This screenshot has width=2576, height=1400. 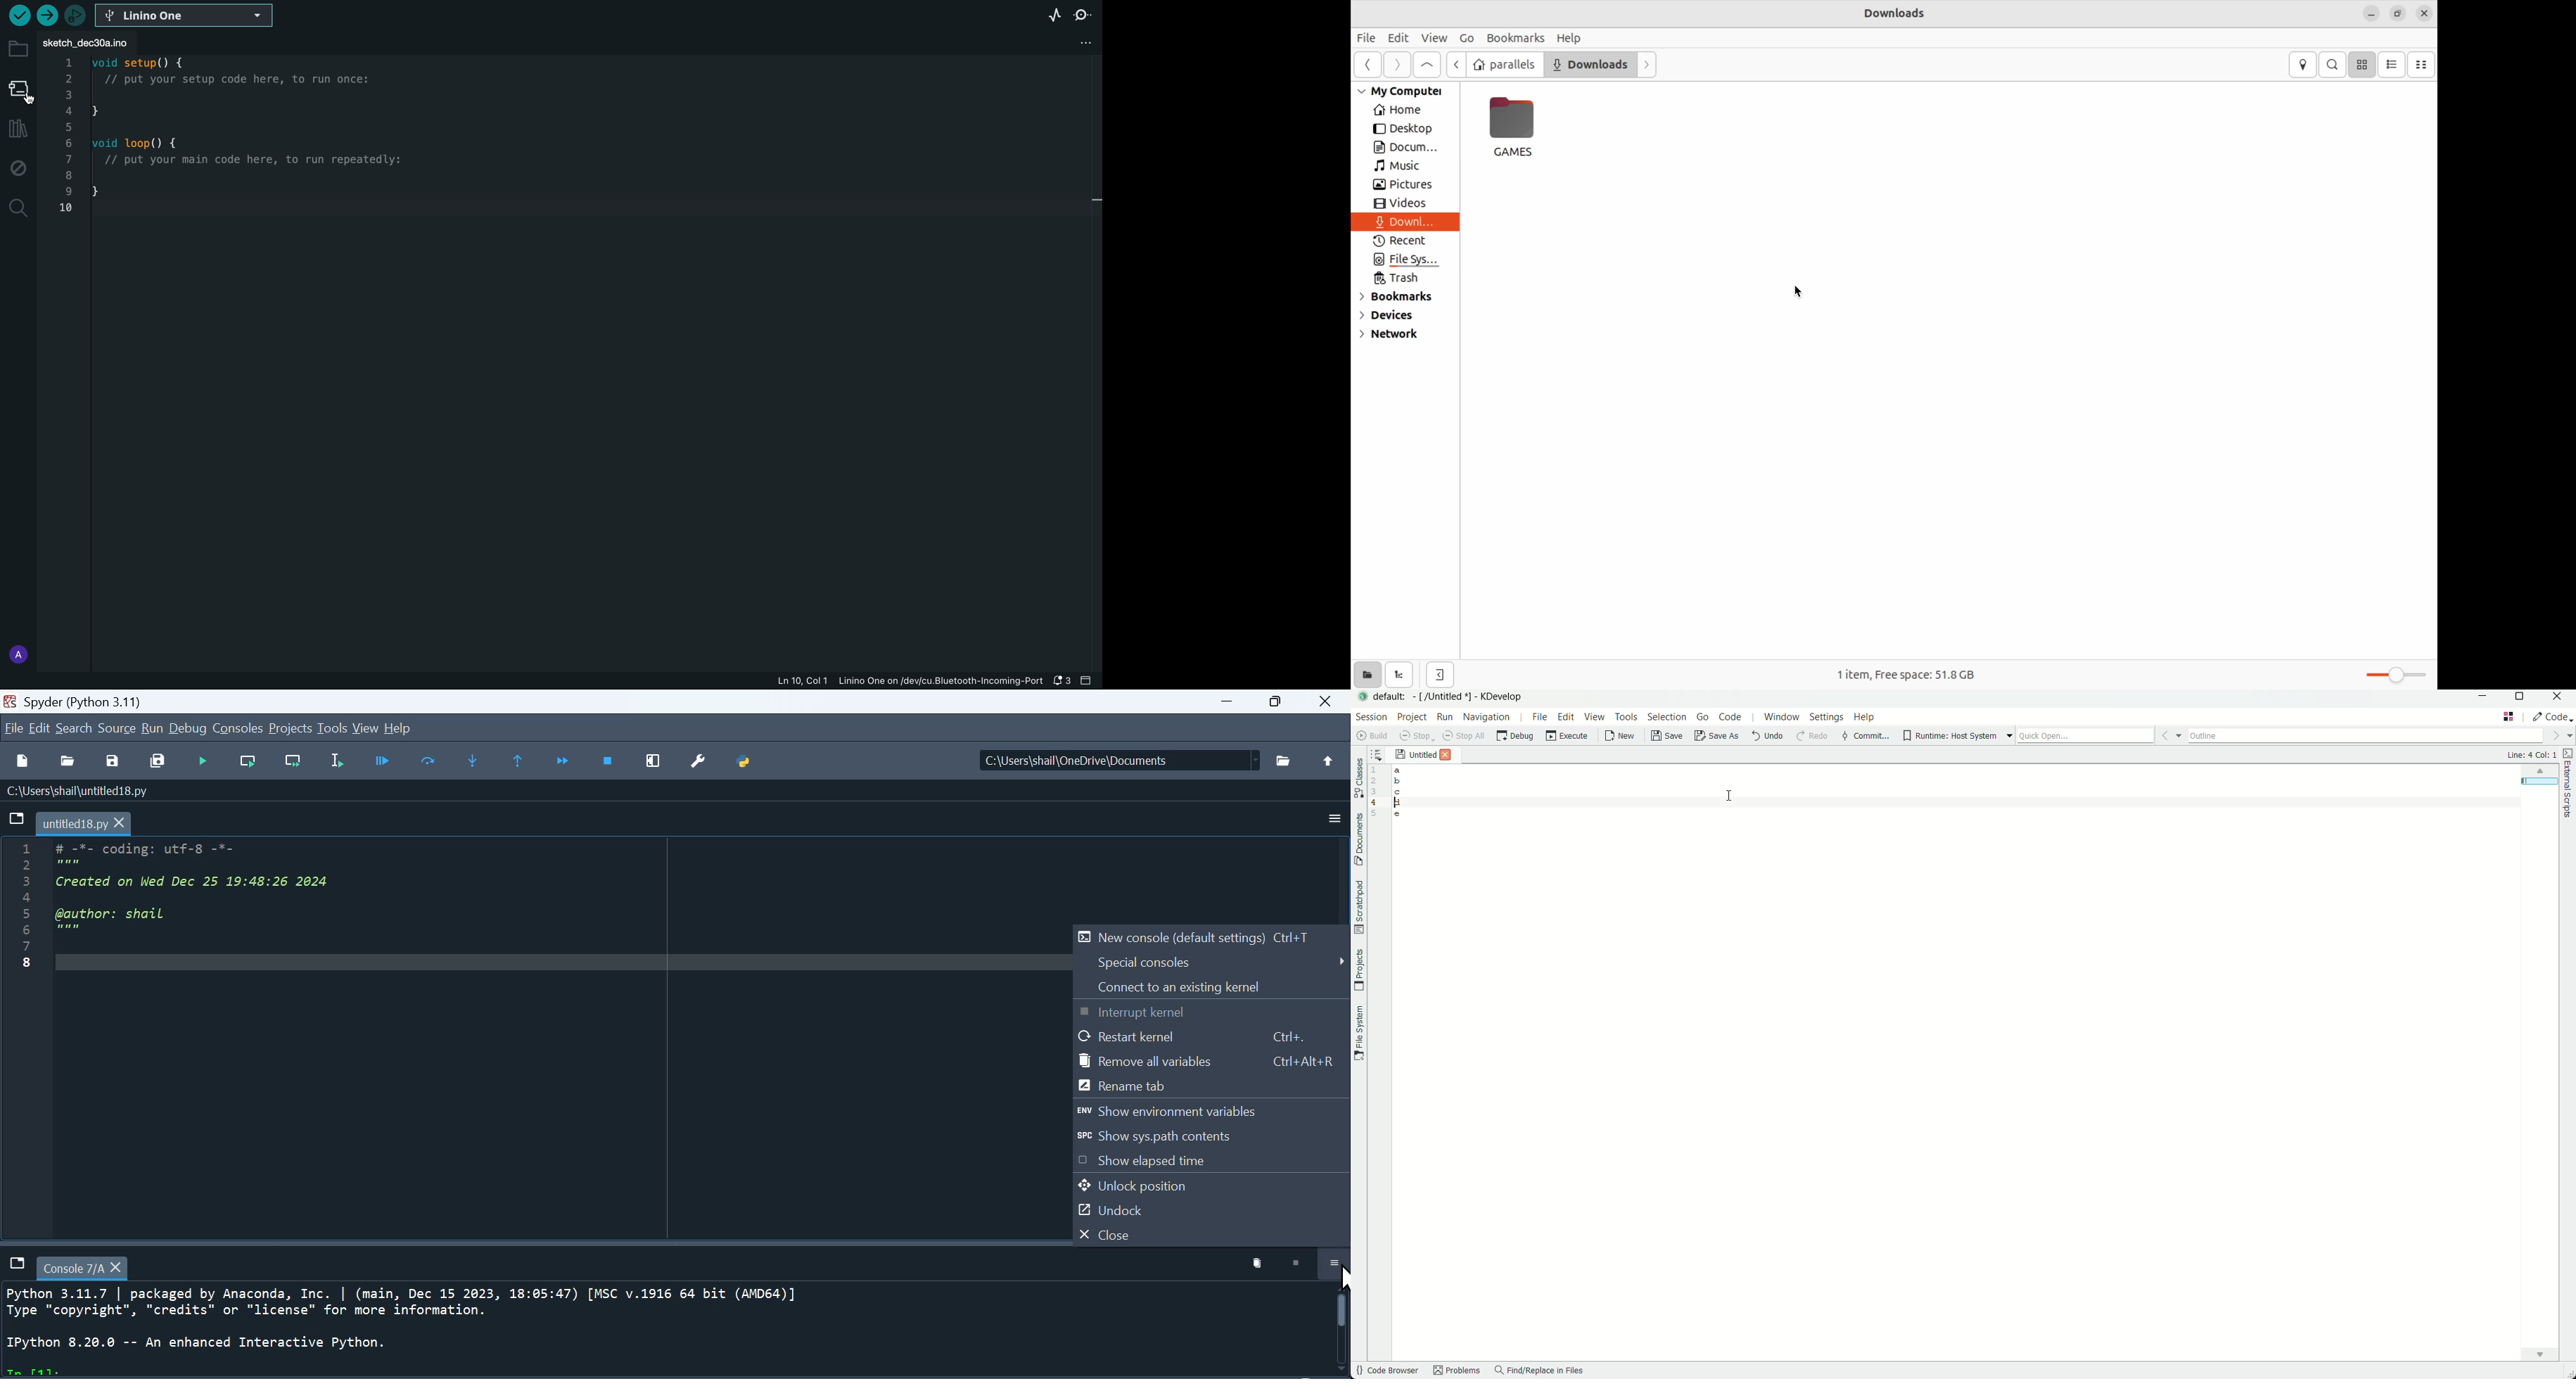 I want to click on save, so click(x=1416, y=737).